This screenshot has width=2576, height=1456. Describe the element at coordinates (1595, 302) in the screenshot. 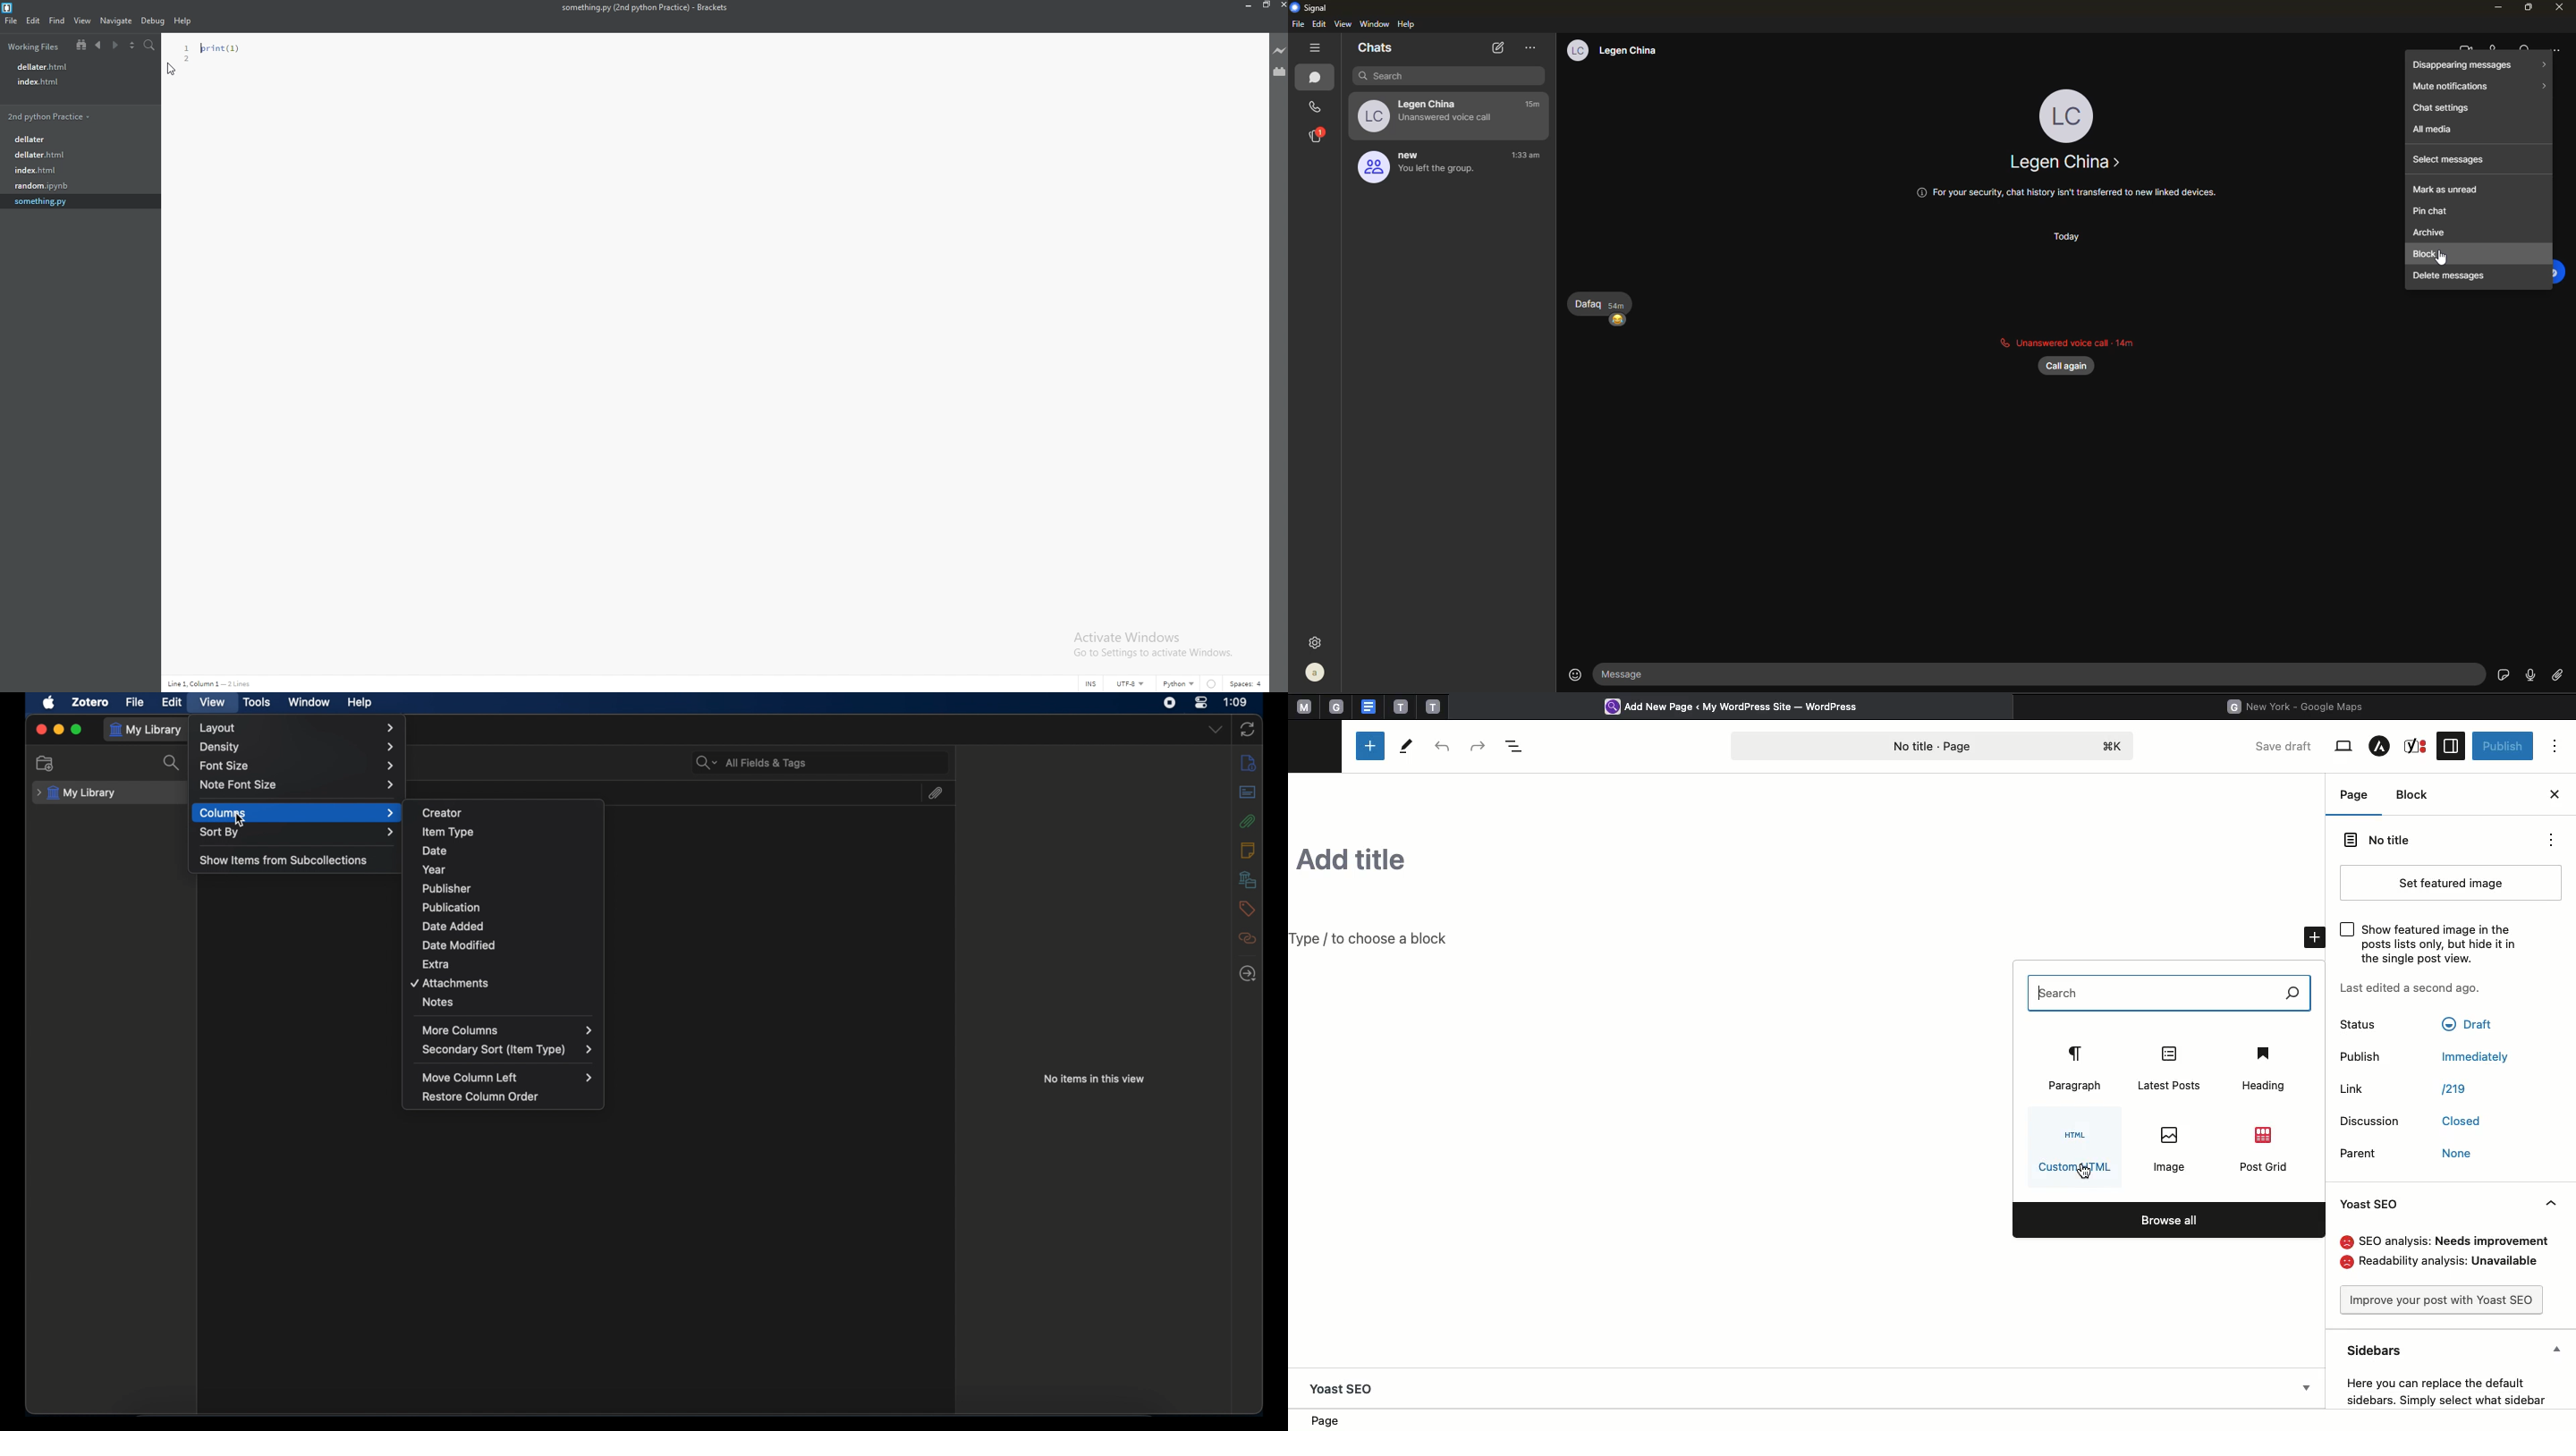

I see `Dafaq sam` at that location.